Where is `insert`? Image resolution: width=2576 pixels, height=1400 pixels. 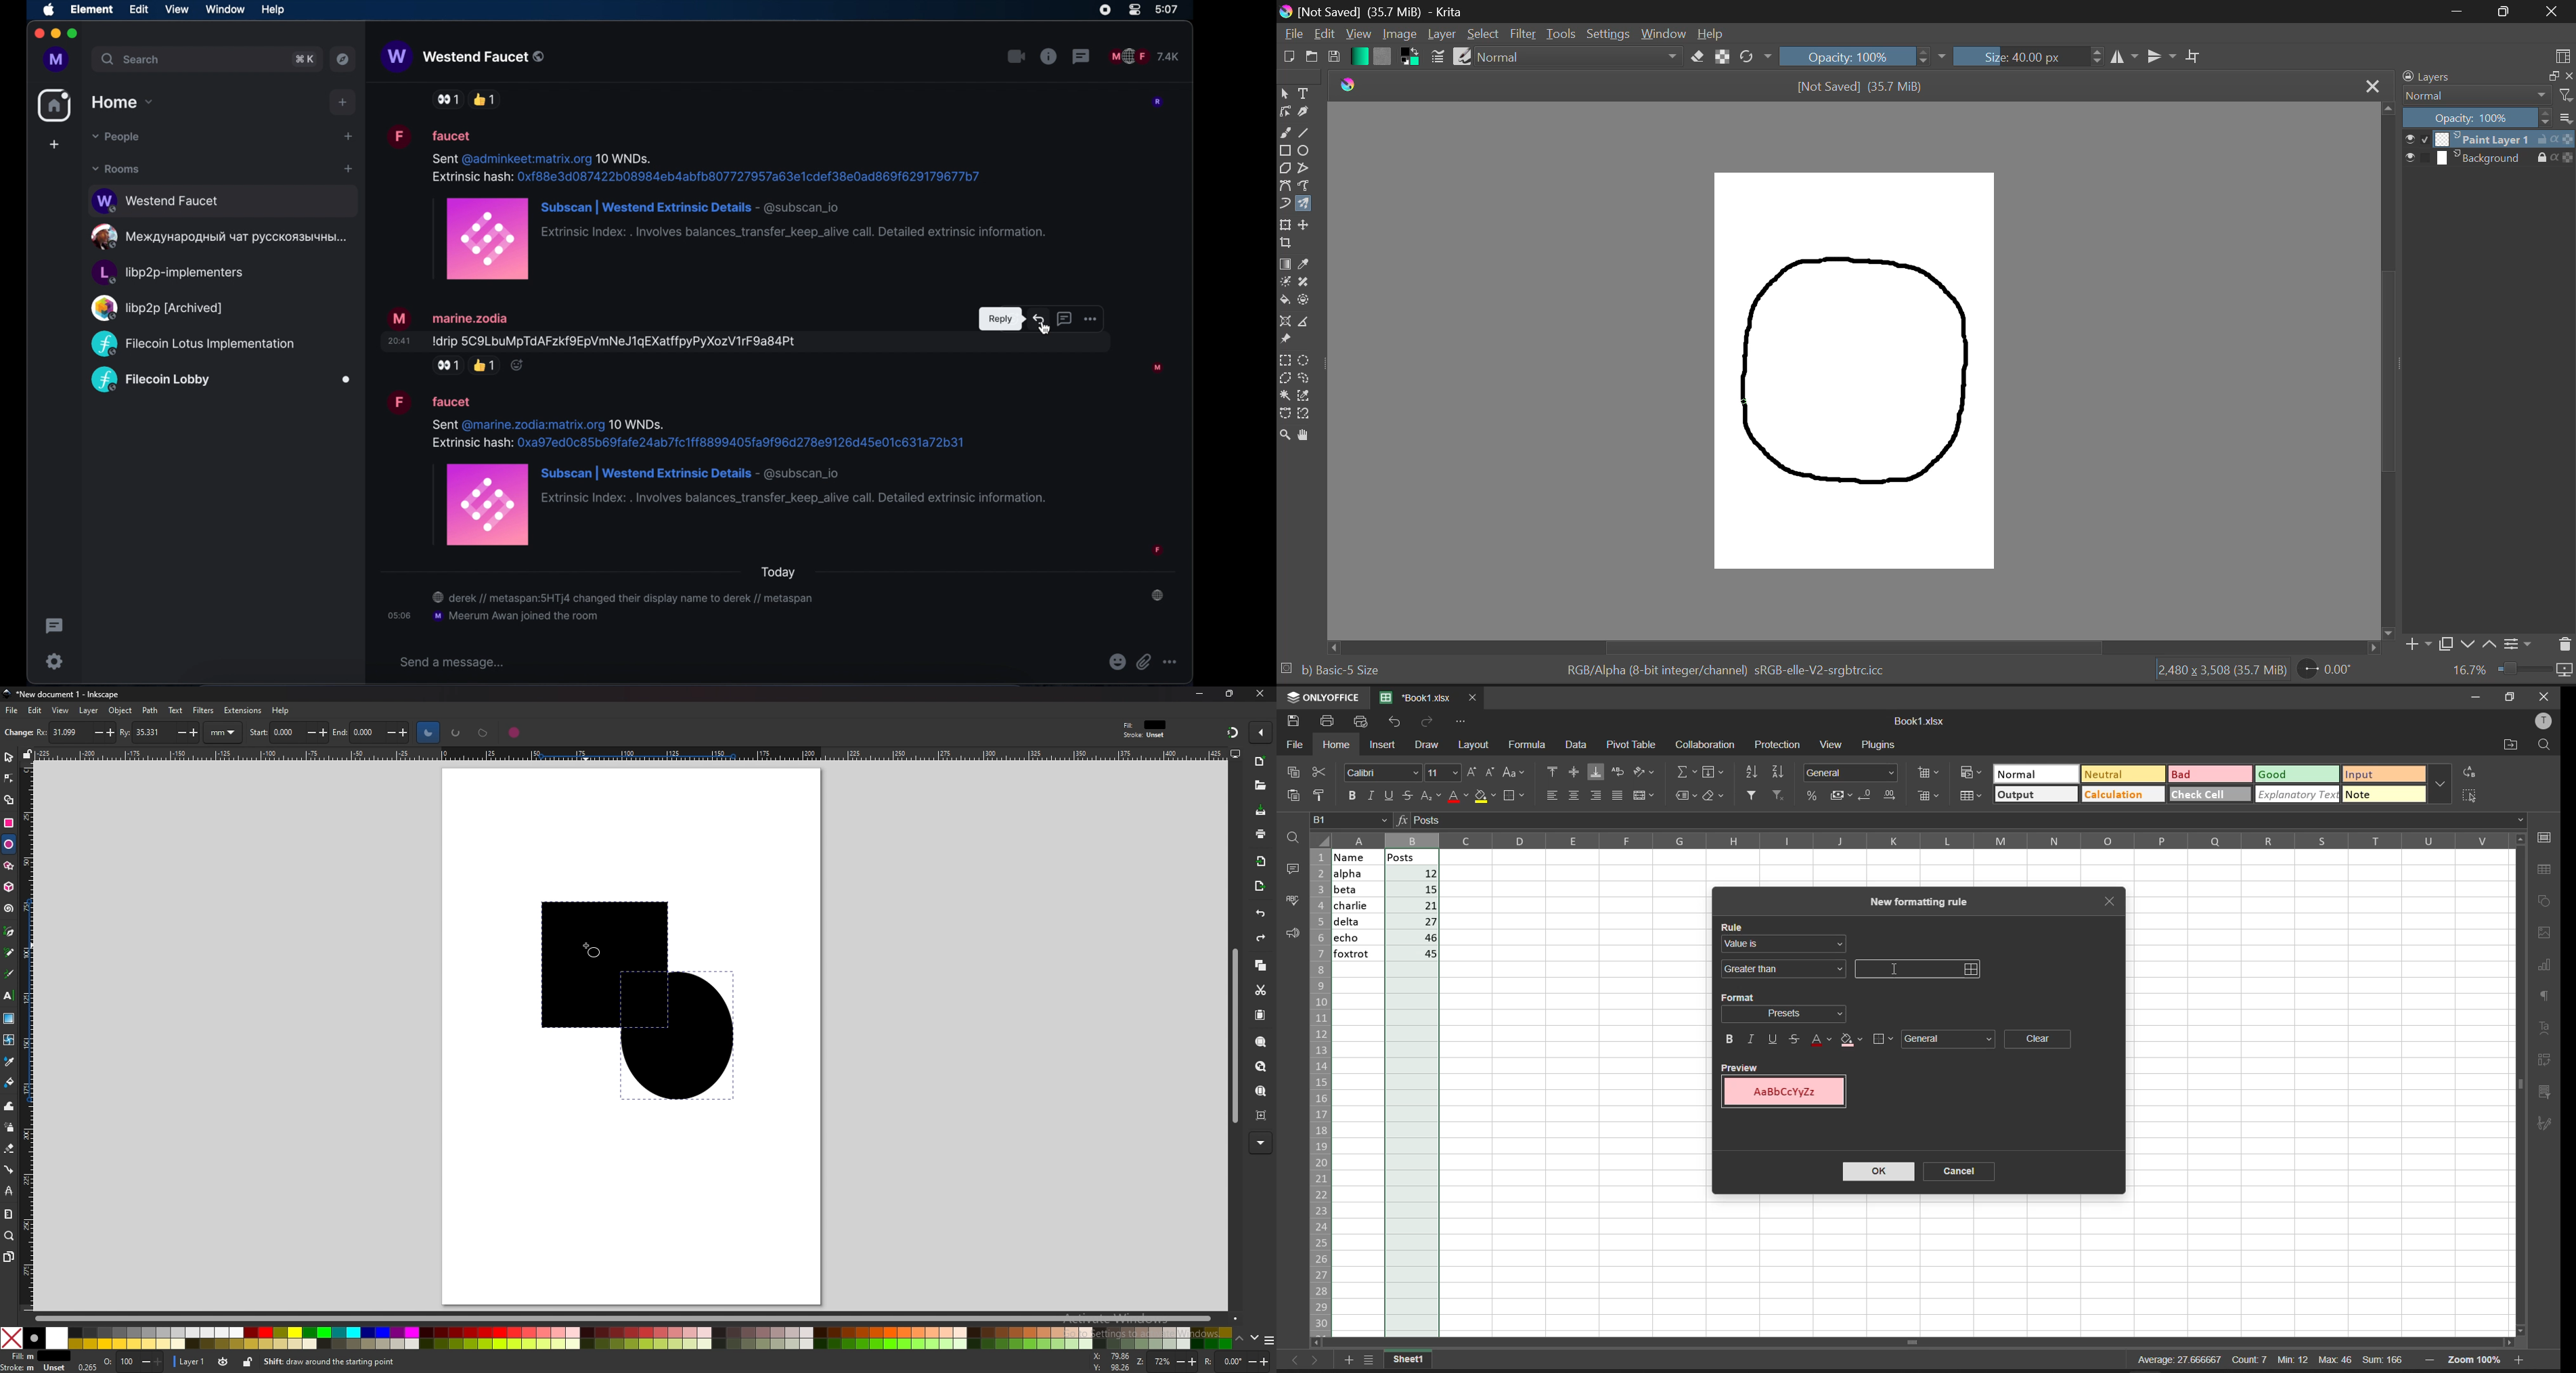
insert is located at coordinates (1384, 744).